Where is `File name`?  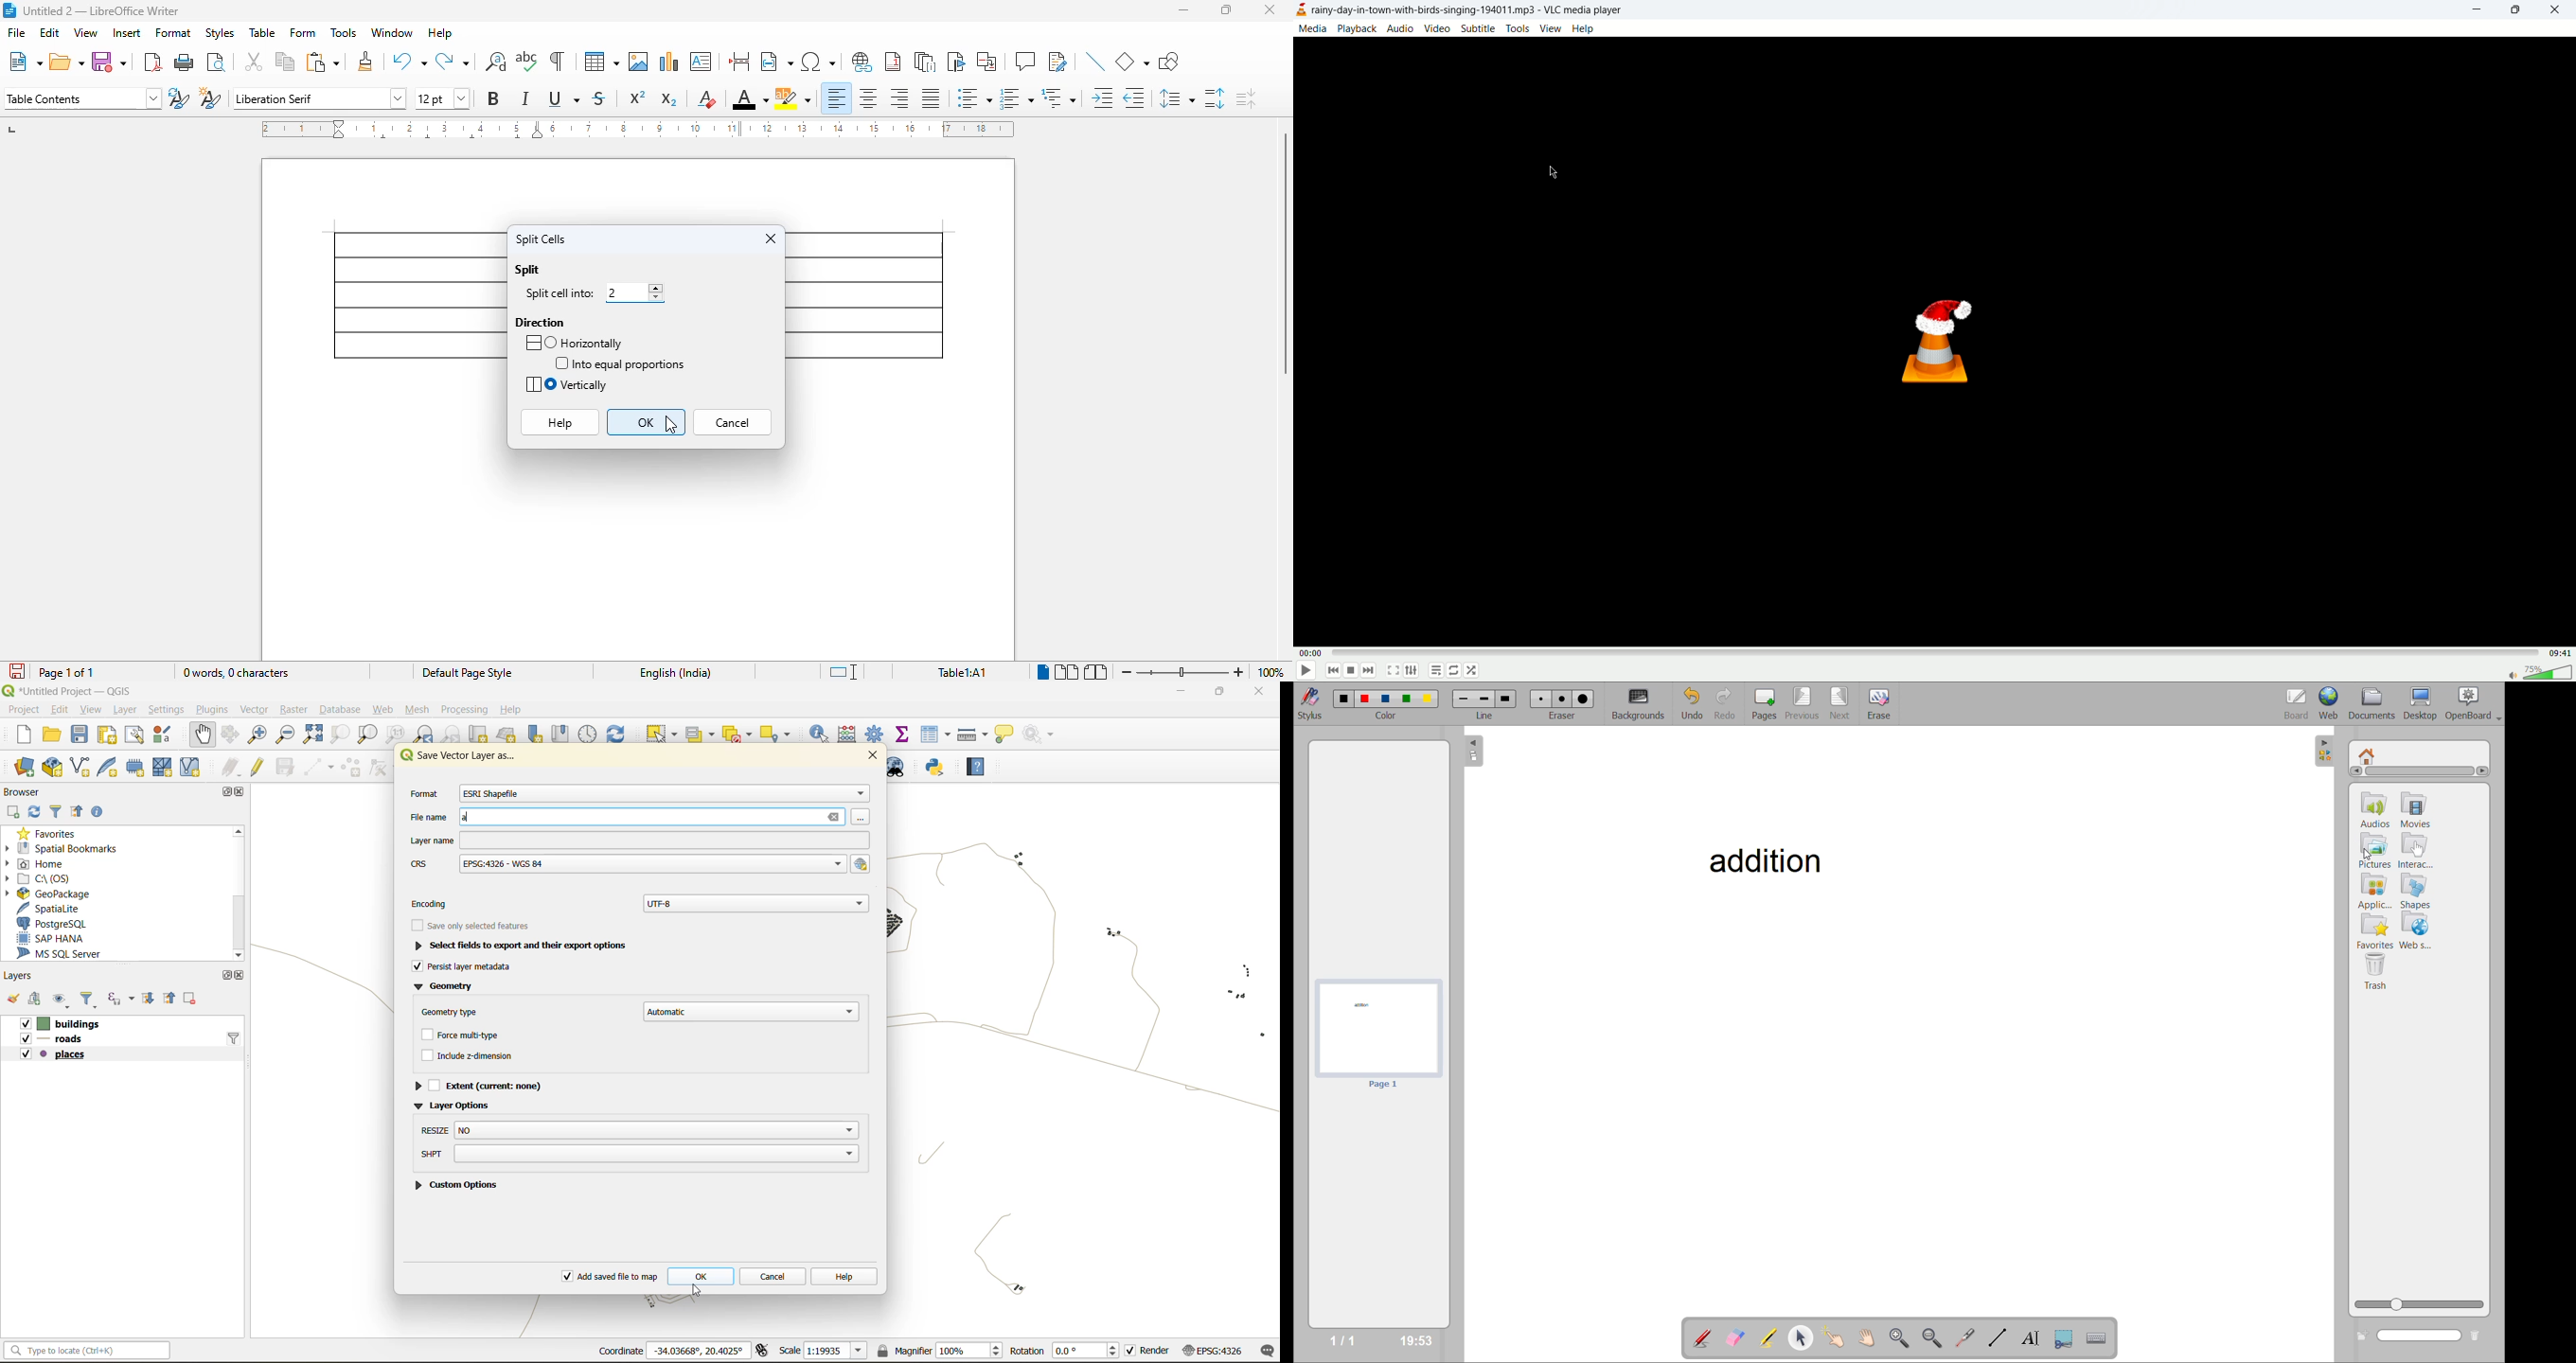 File name is located at coordinates (634, 818).